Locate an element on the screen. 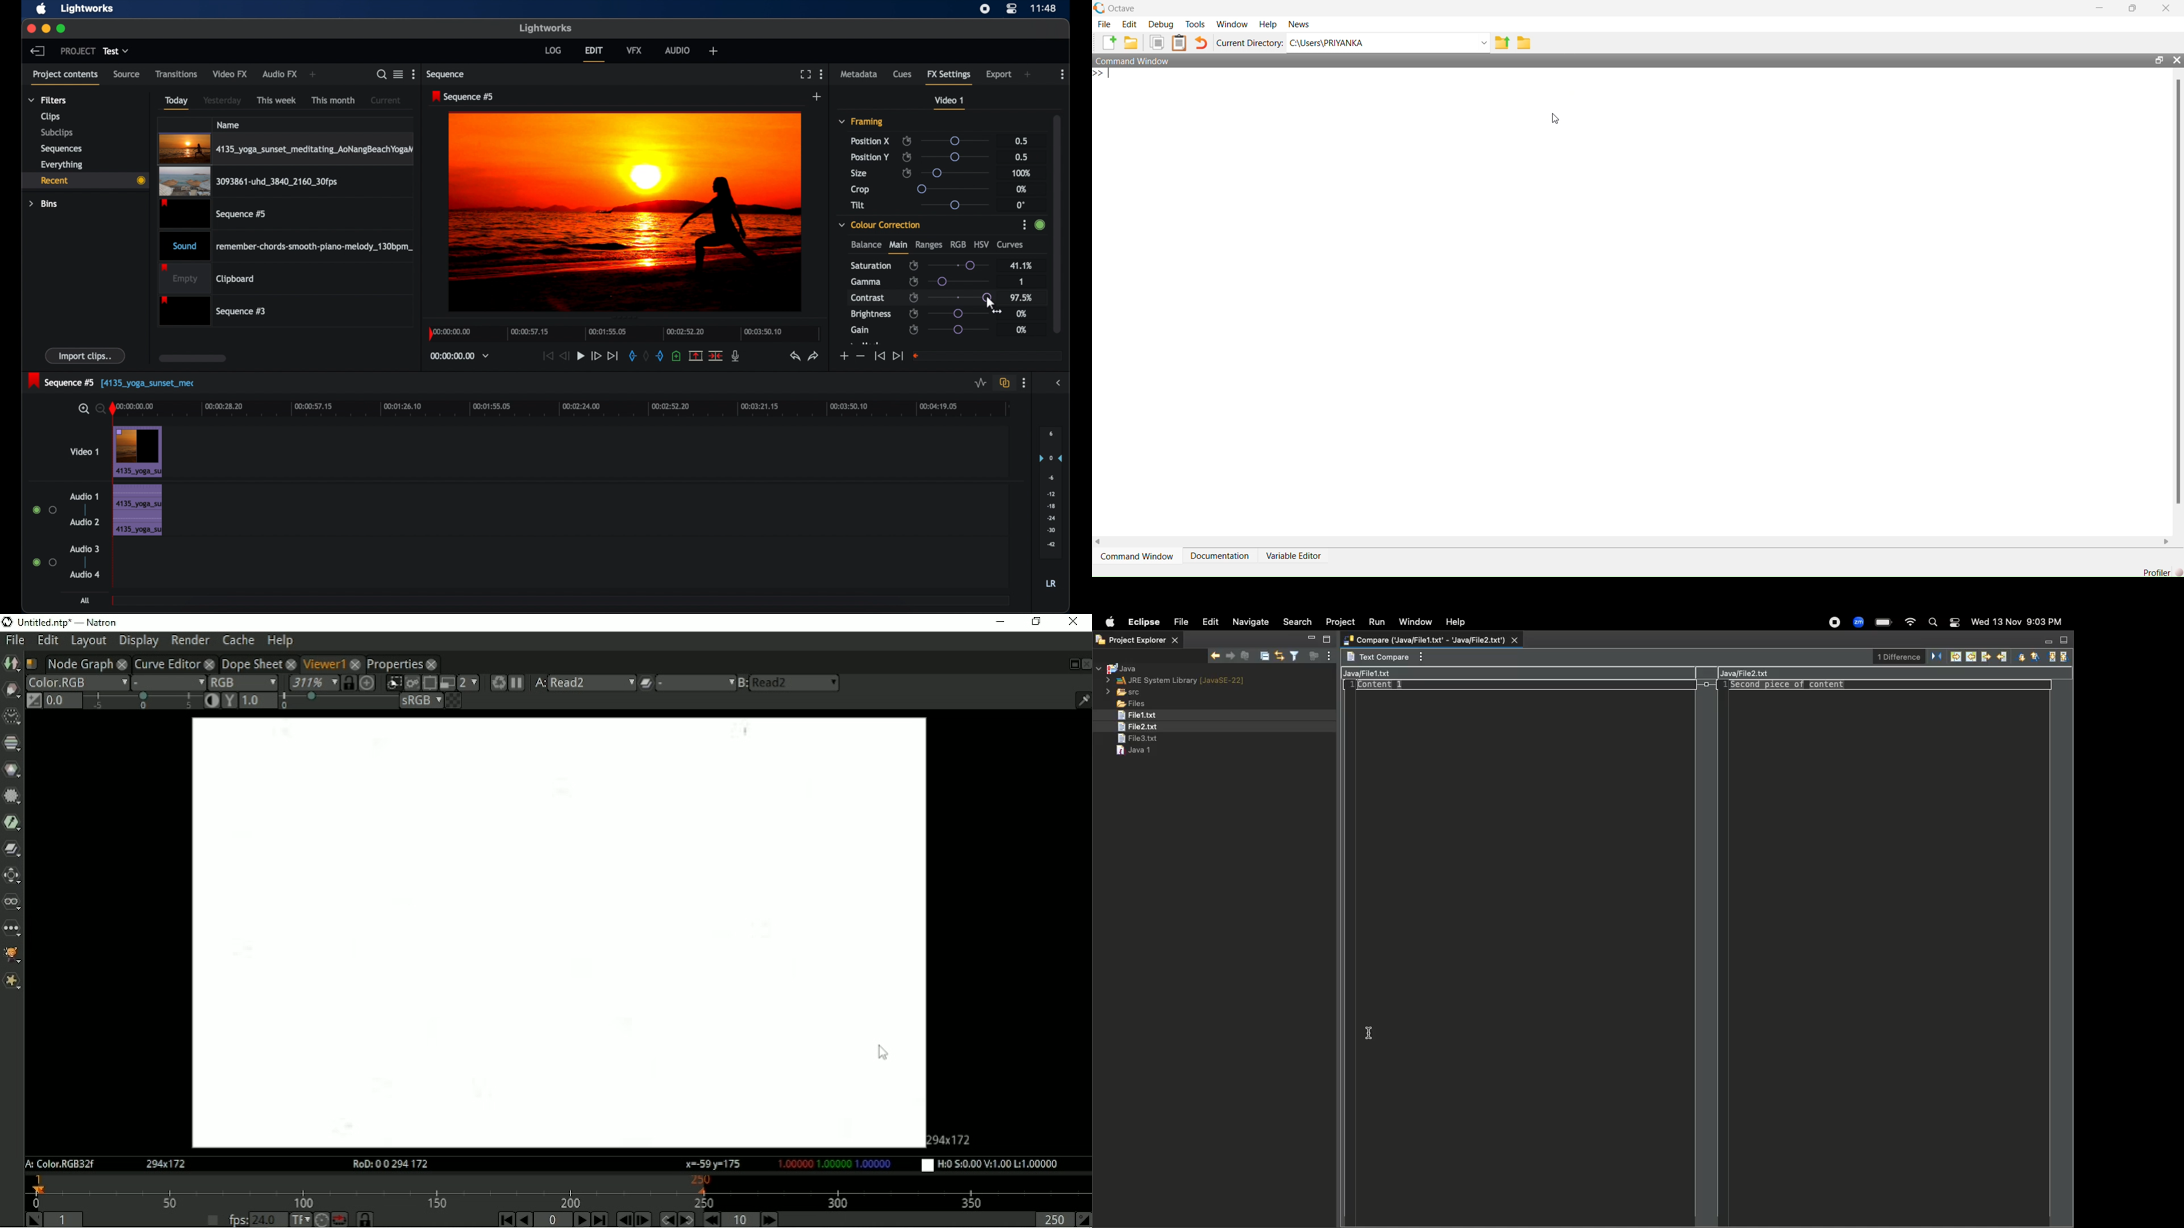  slider is located at coordinates (959, 330).